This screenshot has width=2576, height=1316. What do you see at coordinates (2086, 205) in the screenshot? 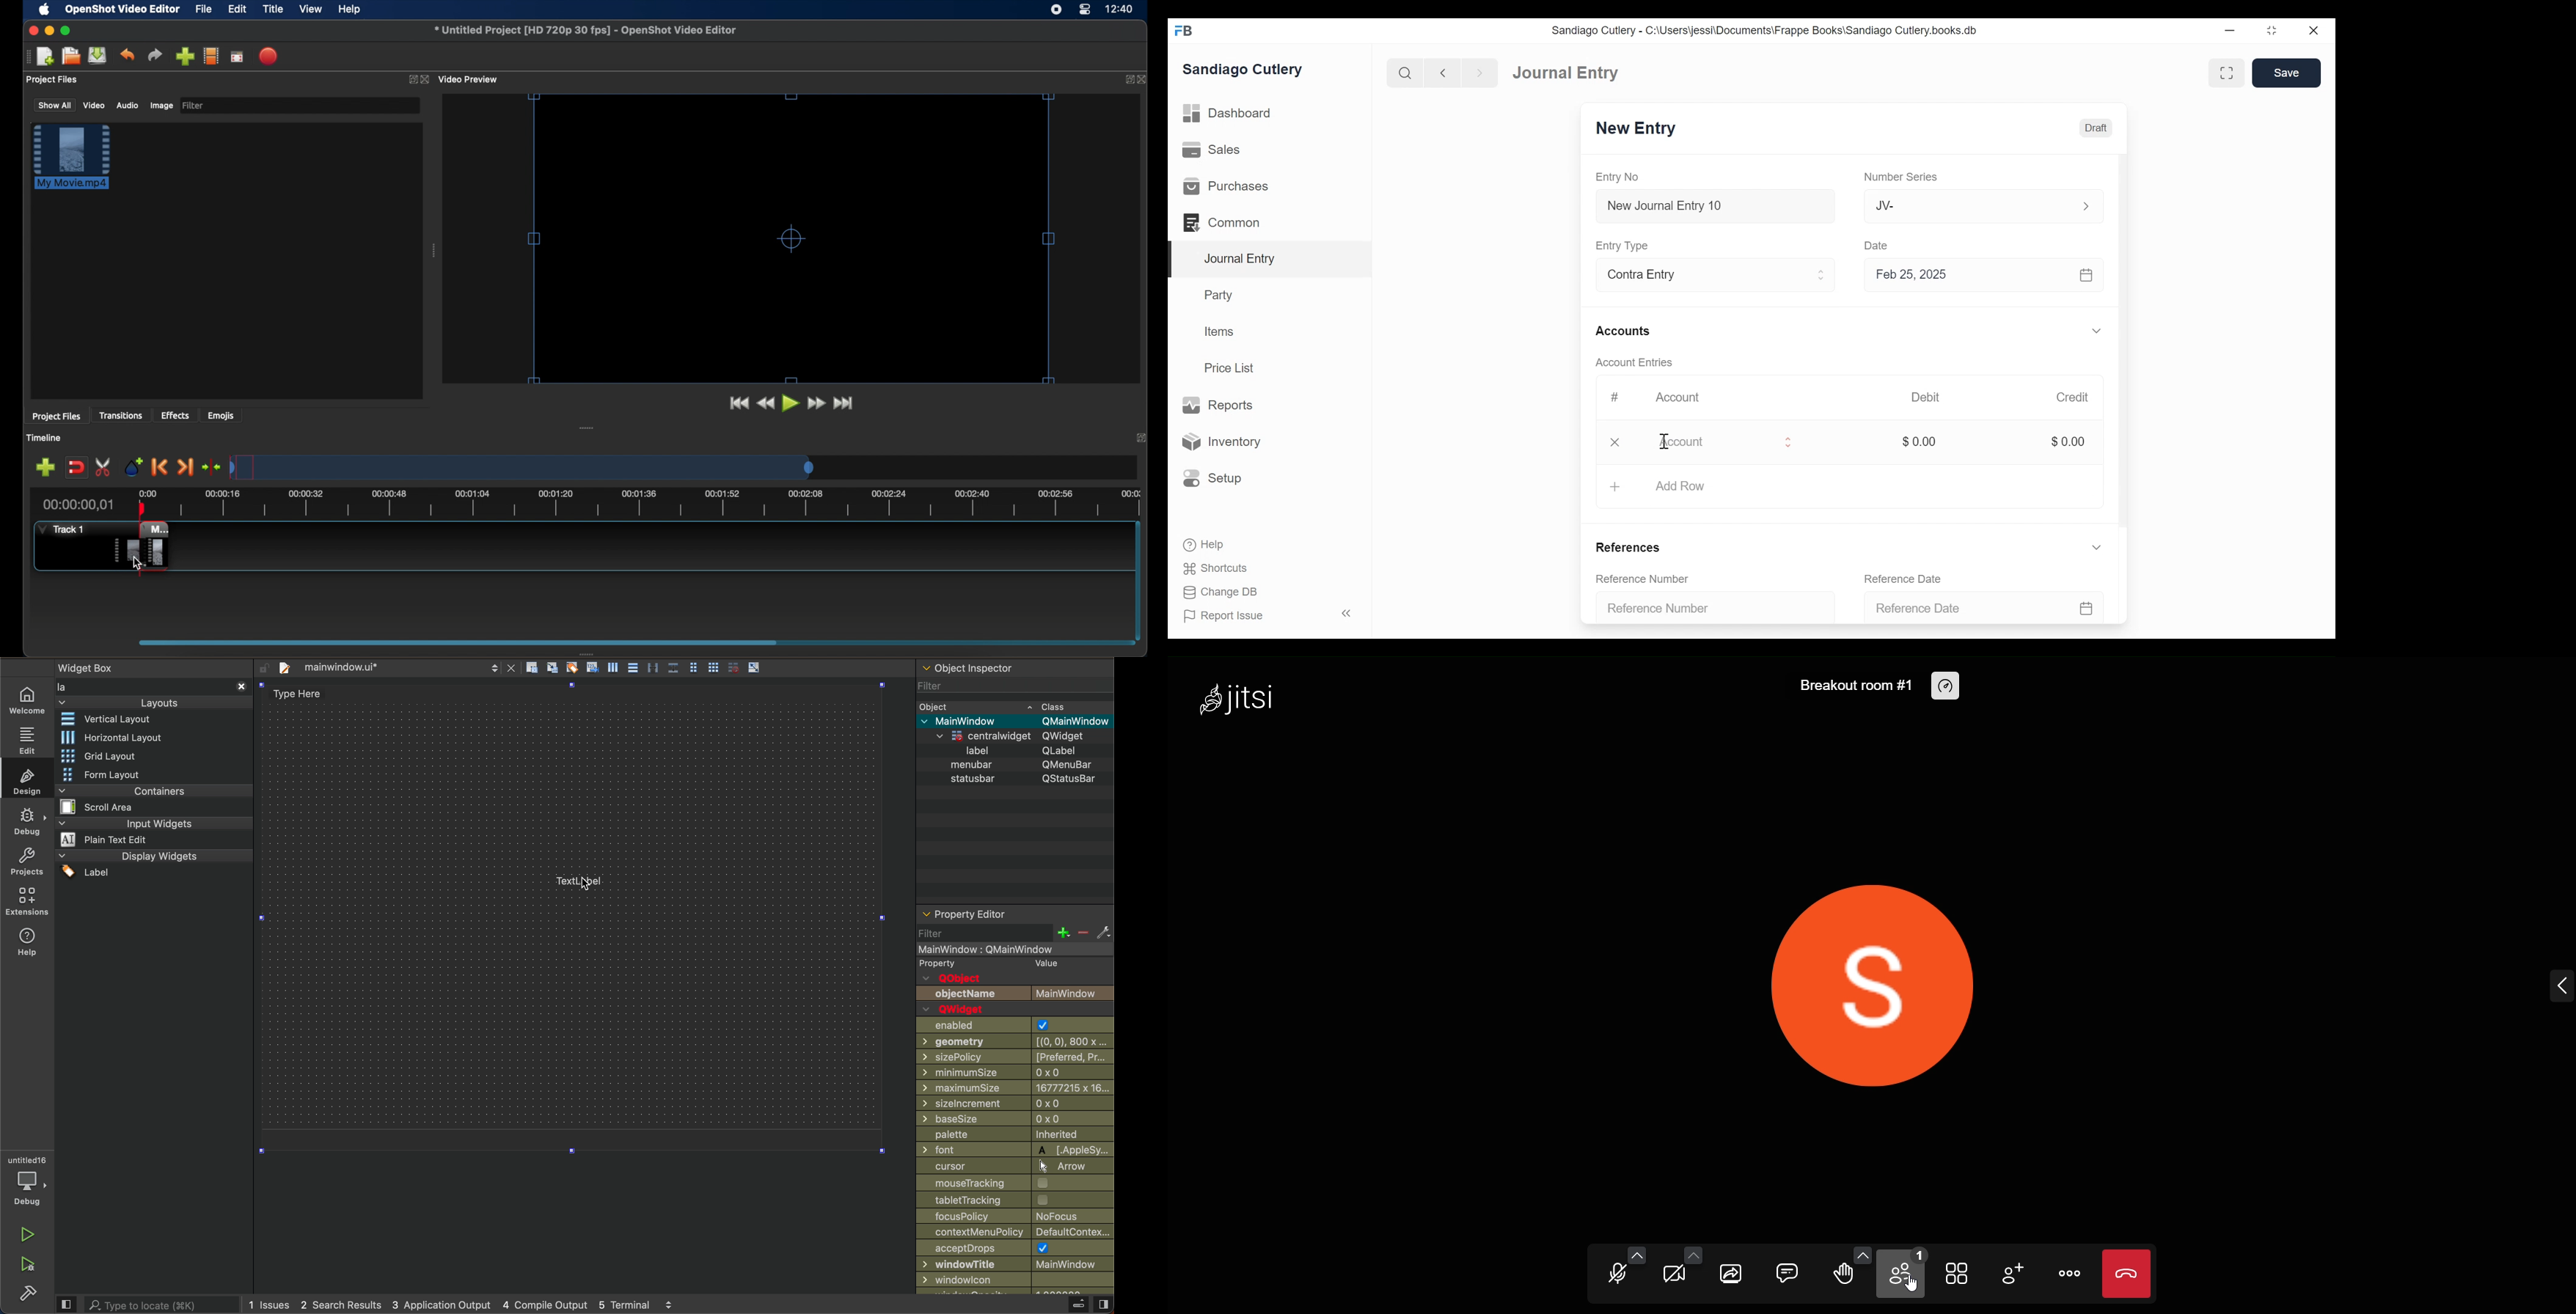
I see `Expand` at bounding box center [2086, 205].